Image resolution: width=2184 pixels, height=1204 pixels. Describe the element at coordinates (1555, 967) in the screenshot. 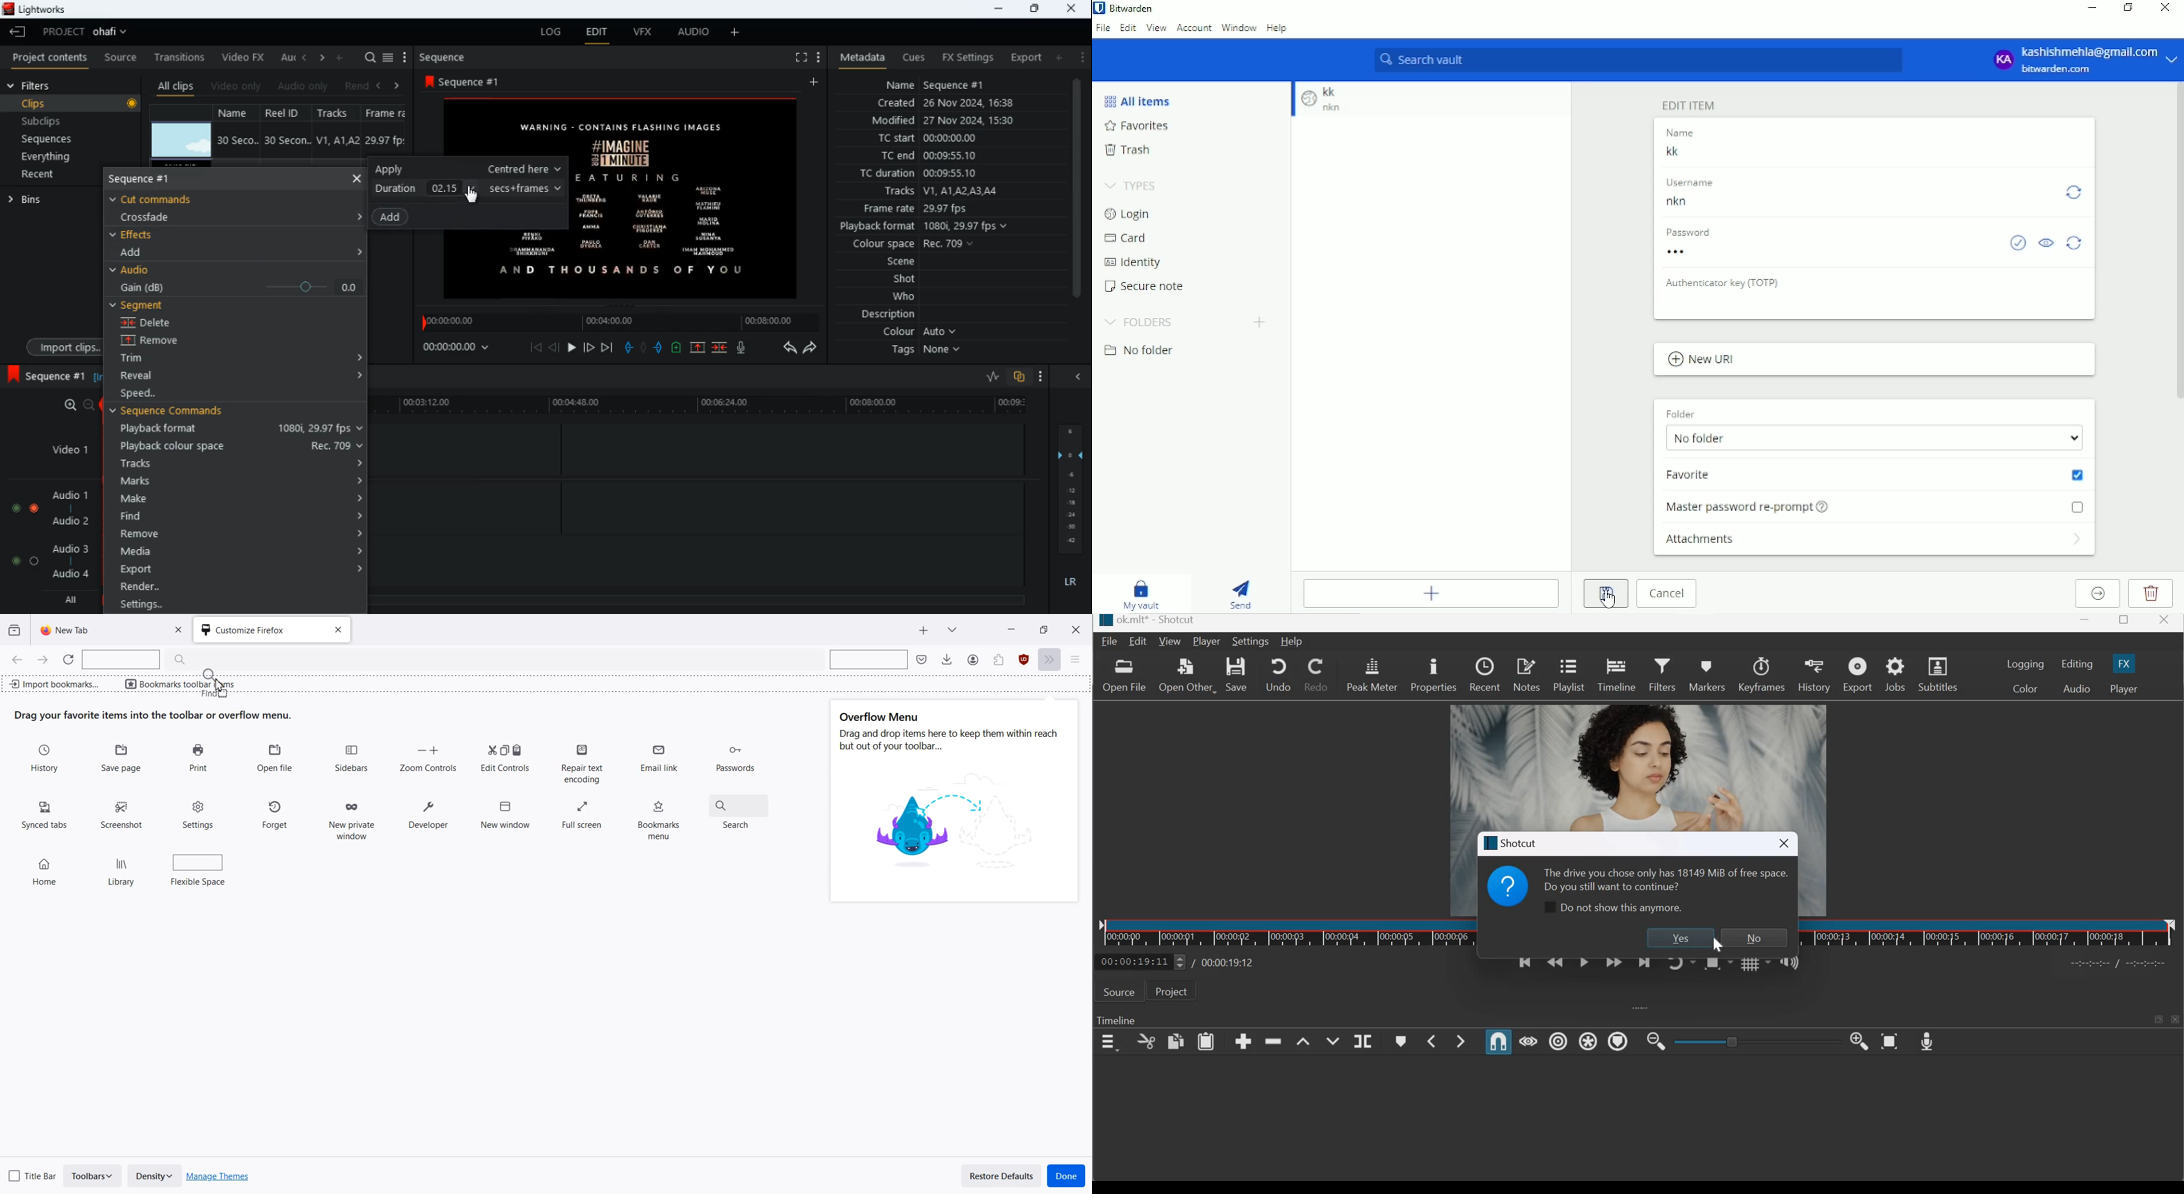

I see `Play quickly backwards` at that location.